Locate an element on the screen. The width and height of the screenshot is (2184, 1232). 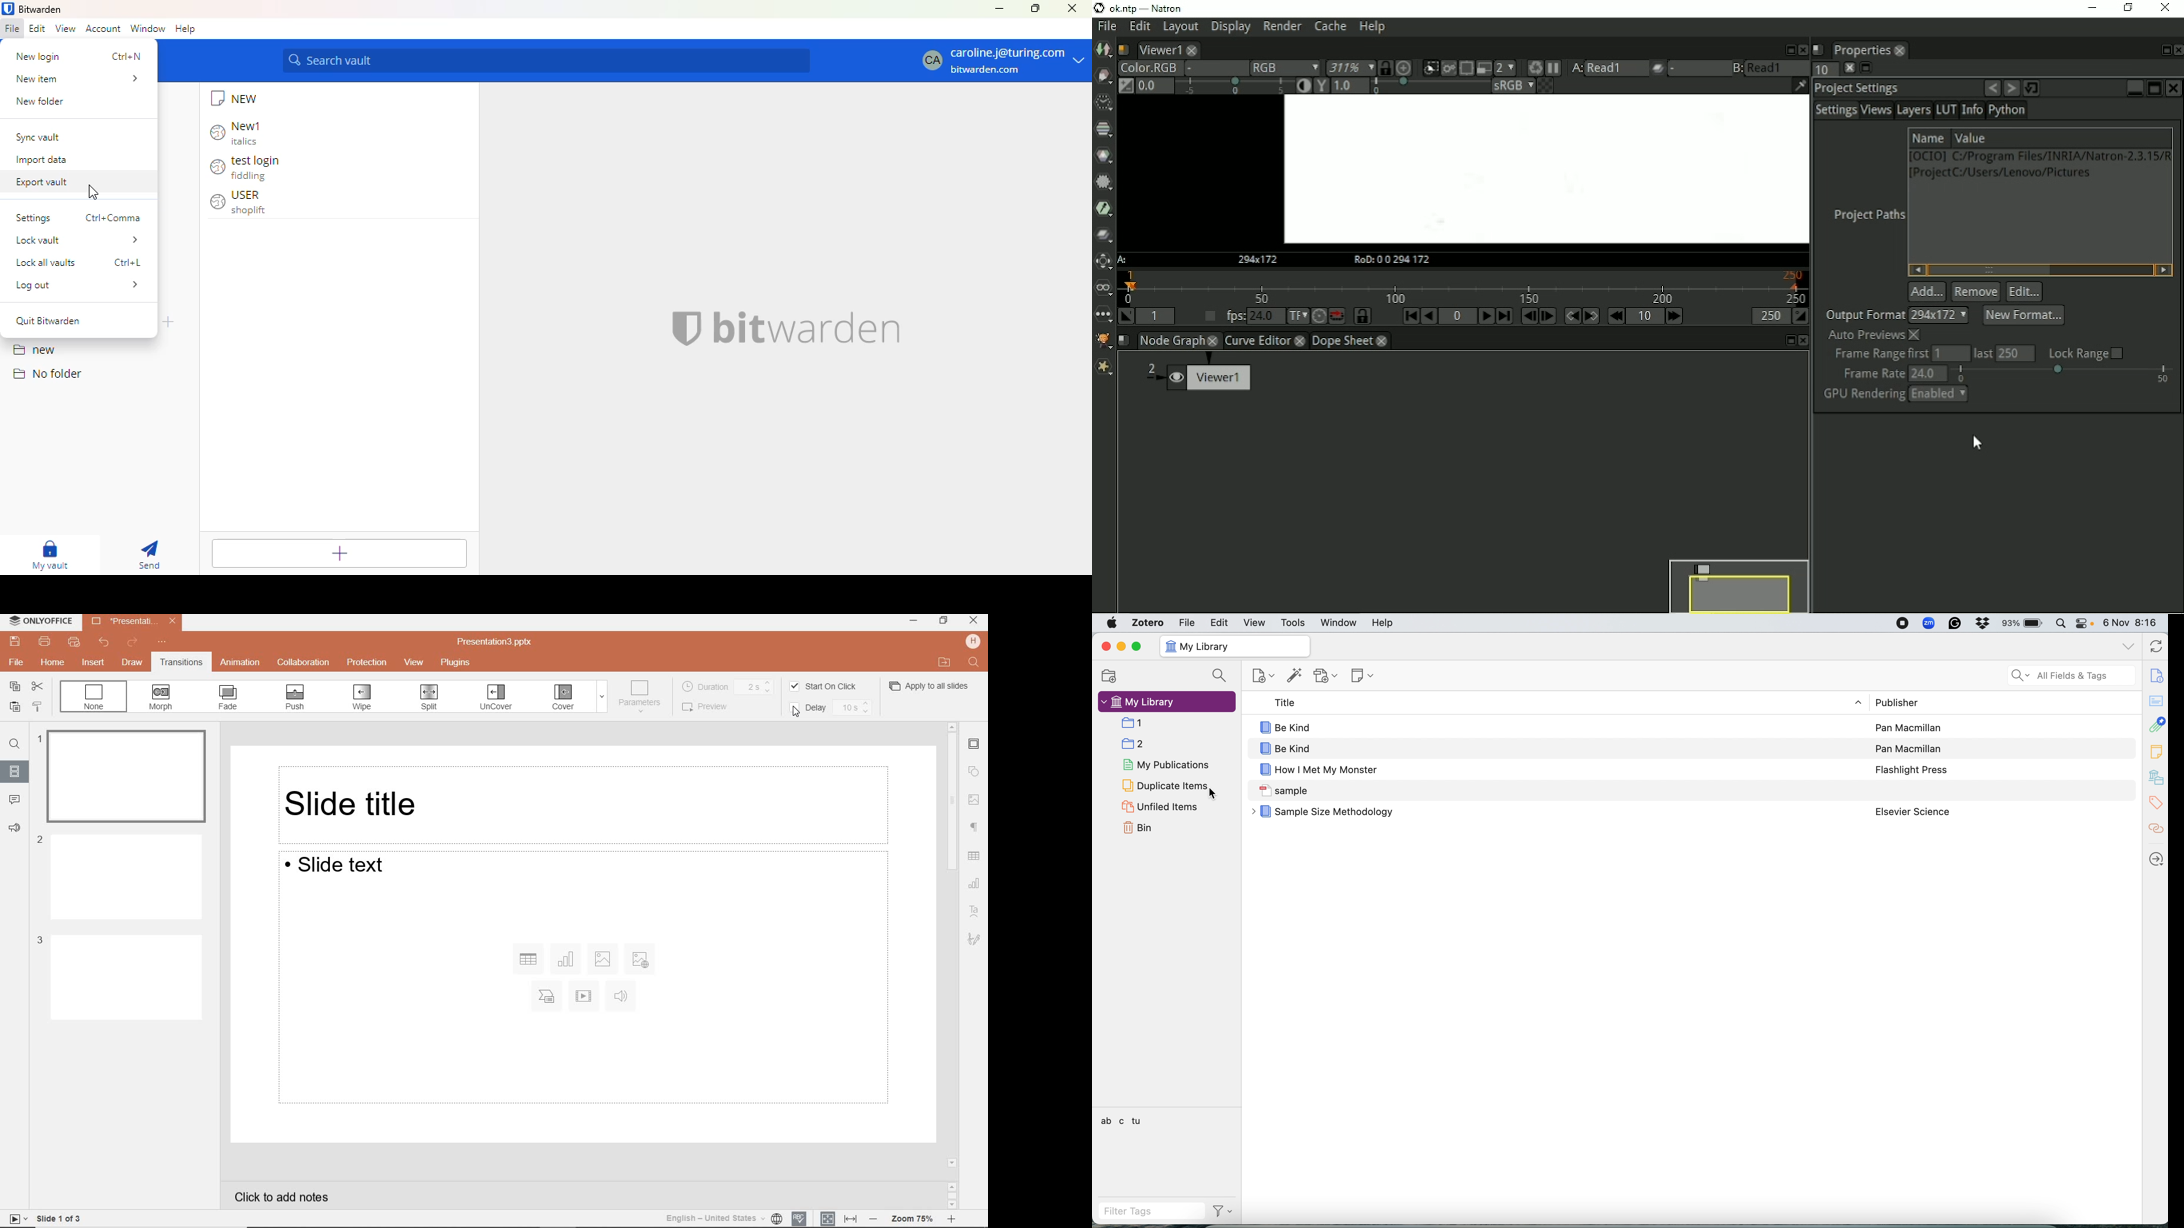
FADE is located at coordinates (229, 698).